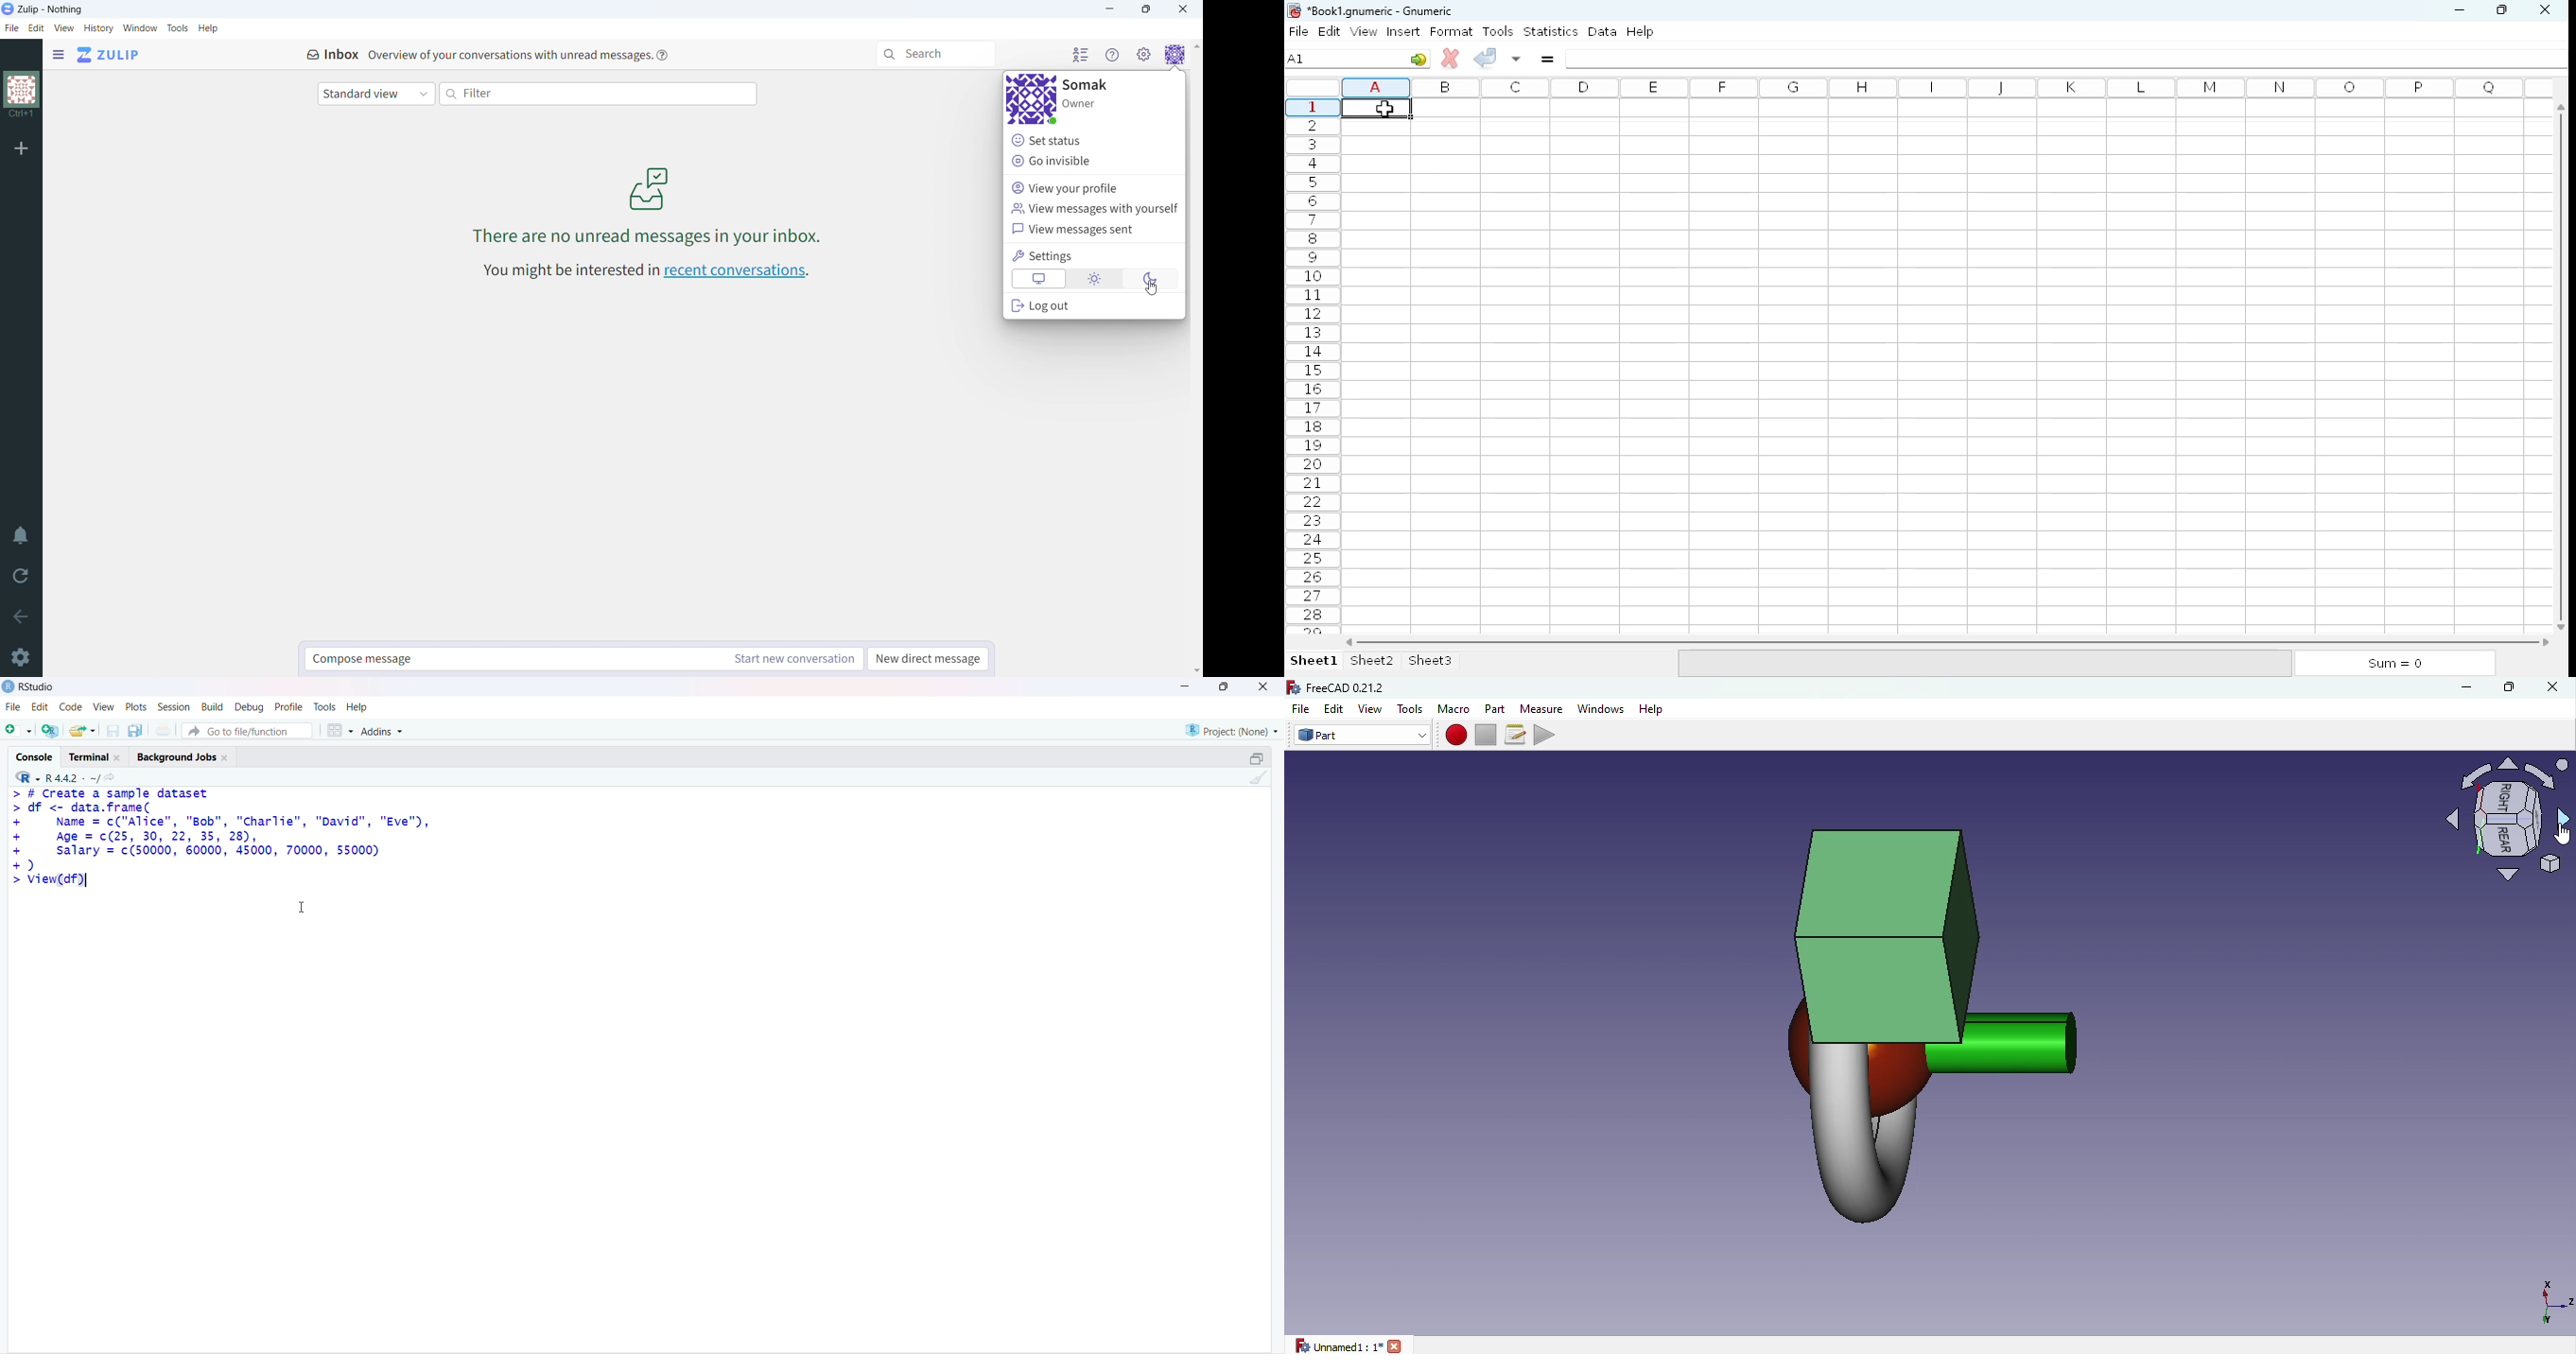  What do you see at coordinates (661, 56) in the screenshot?
I see `help` at bounding box center [661, 56].